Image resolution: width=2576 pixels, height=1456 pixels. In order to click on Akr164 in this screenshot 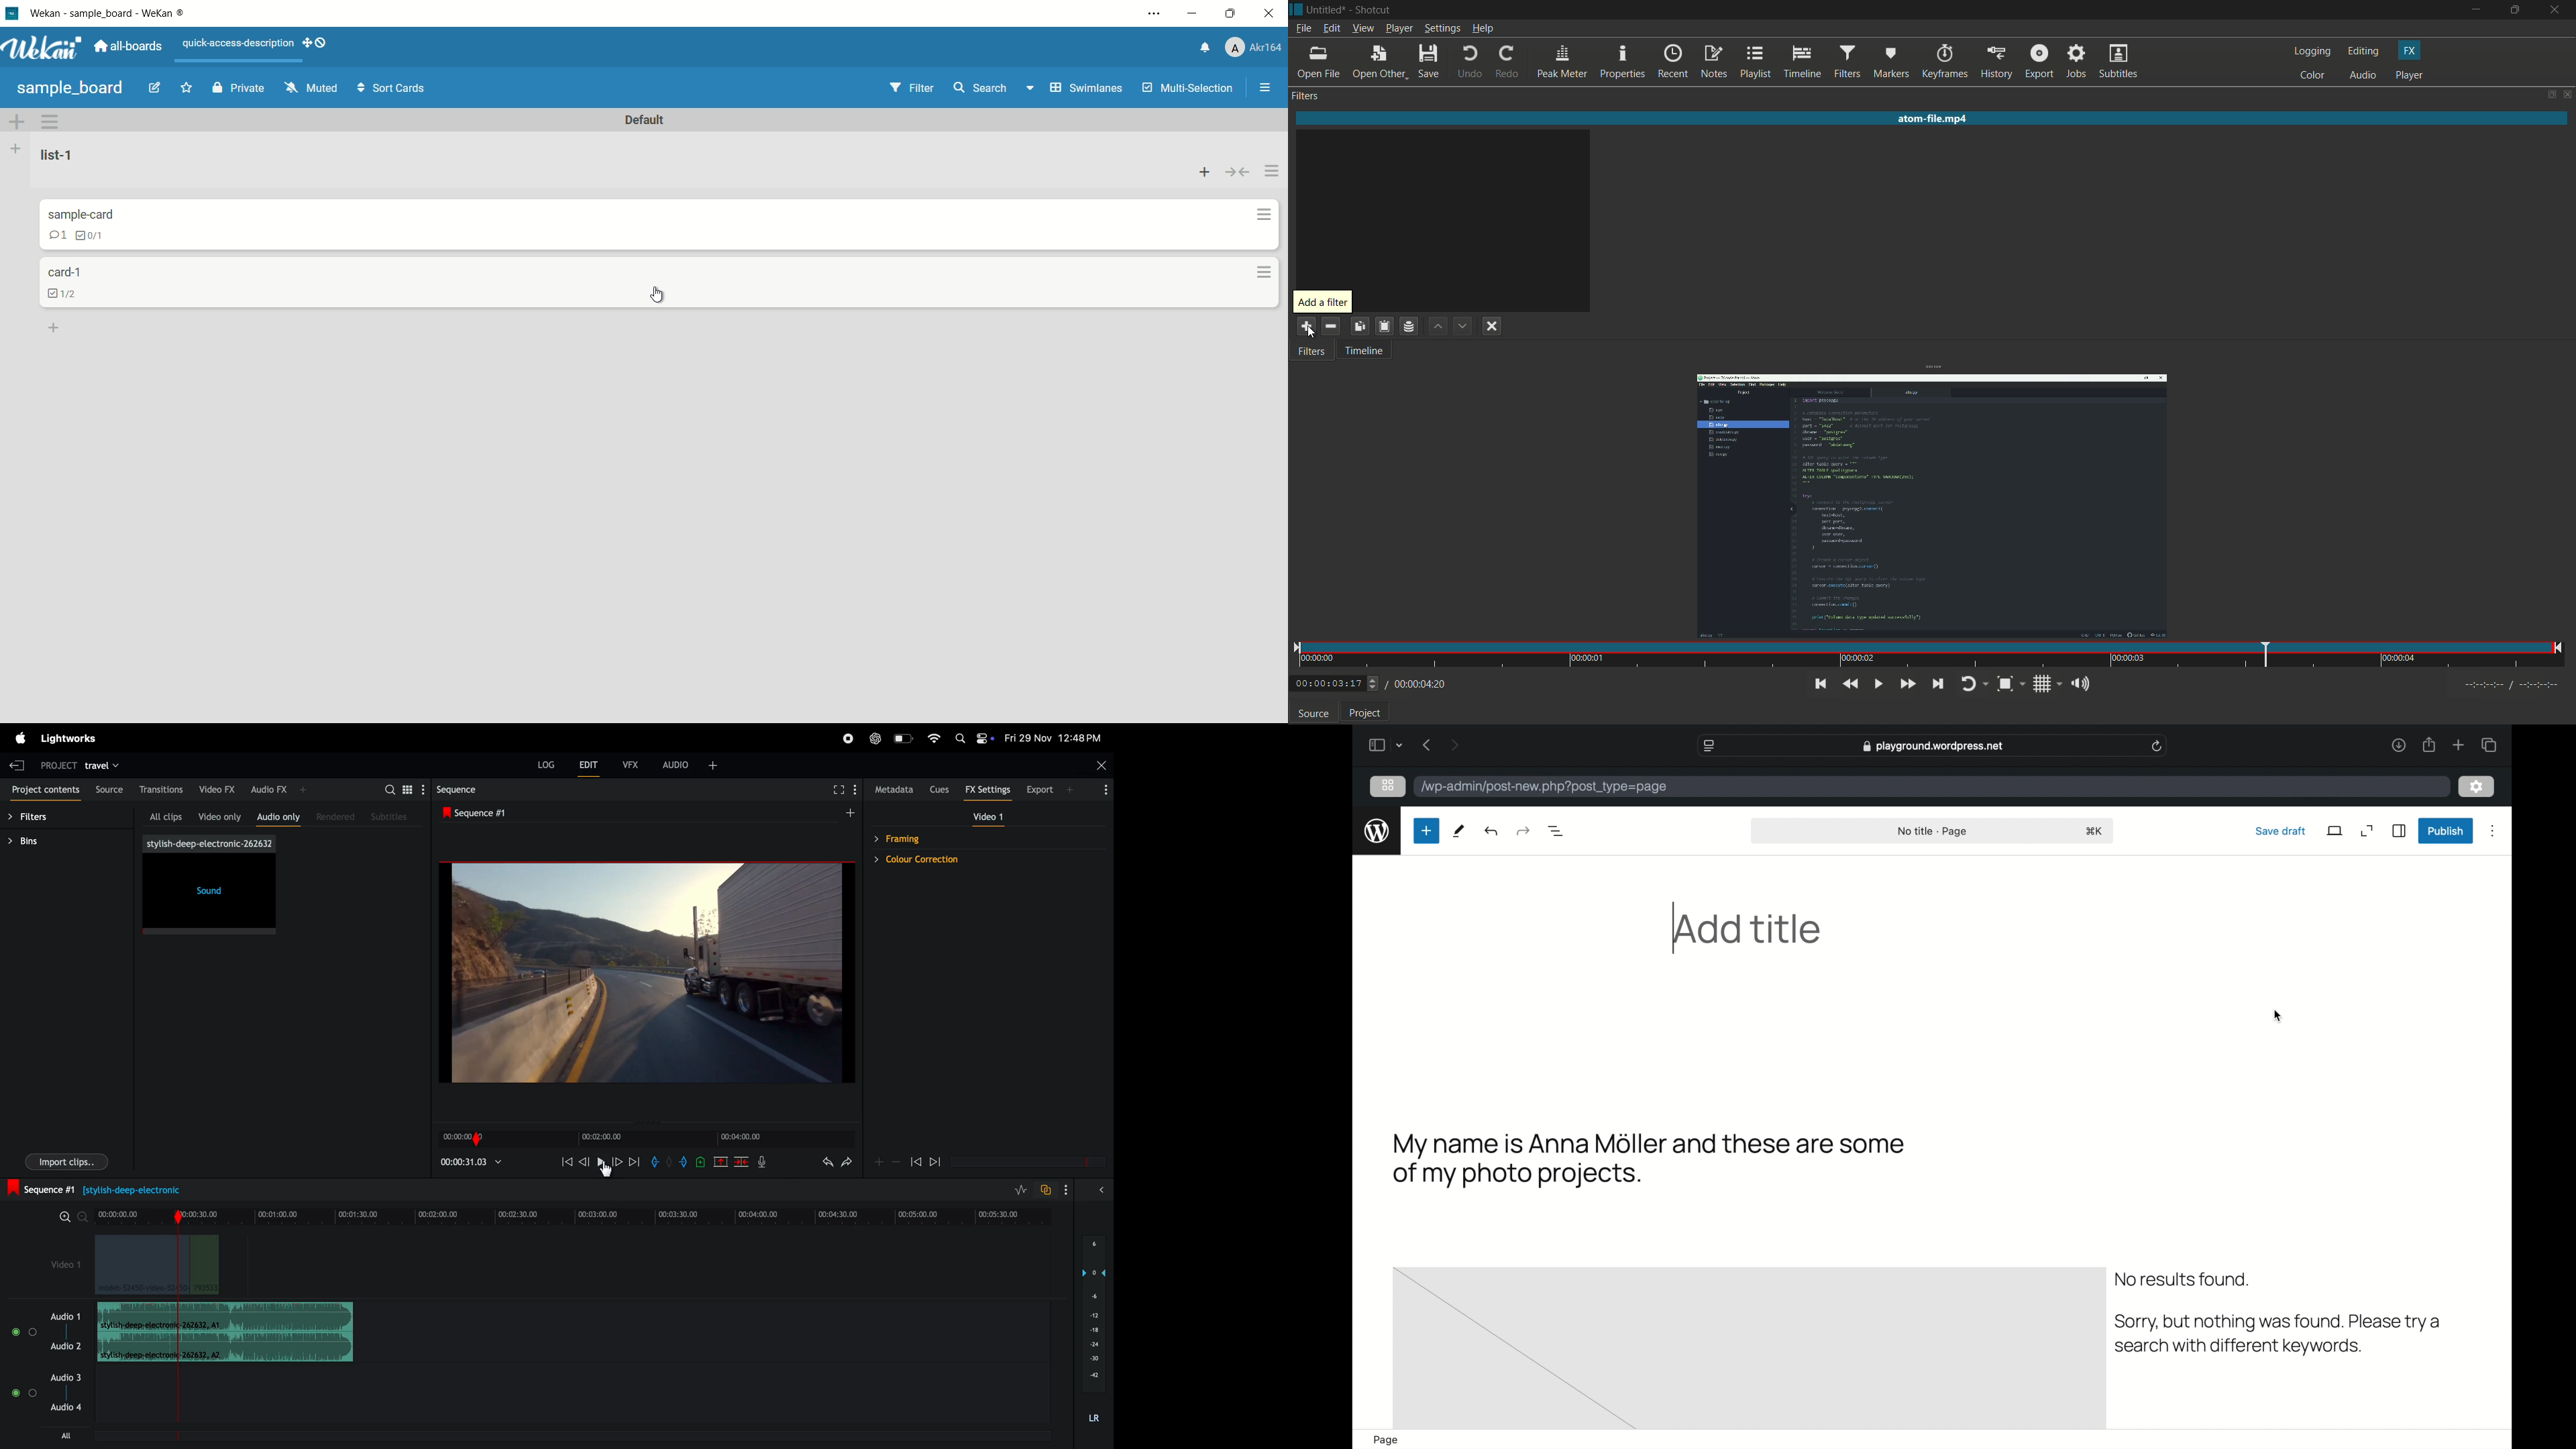, I will do `click(1250, 48)`.